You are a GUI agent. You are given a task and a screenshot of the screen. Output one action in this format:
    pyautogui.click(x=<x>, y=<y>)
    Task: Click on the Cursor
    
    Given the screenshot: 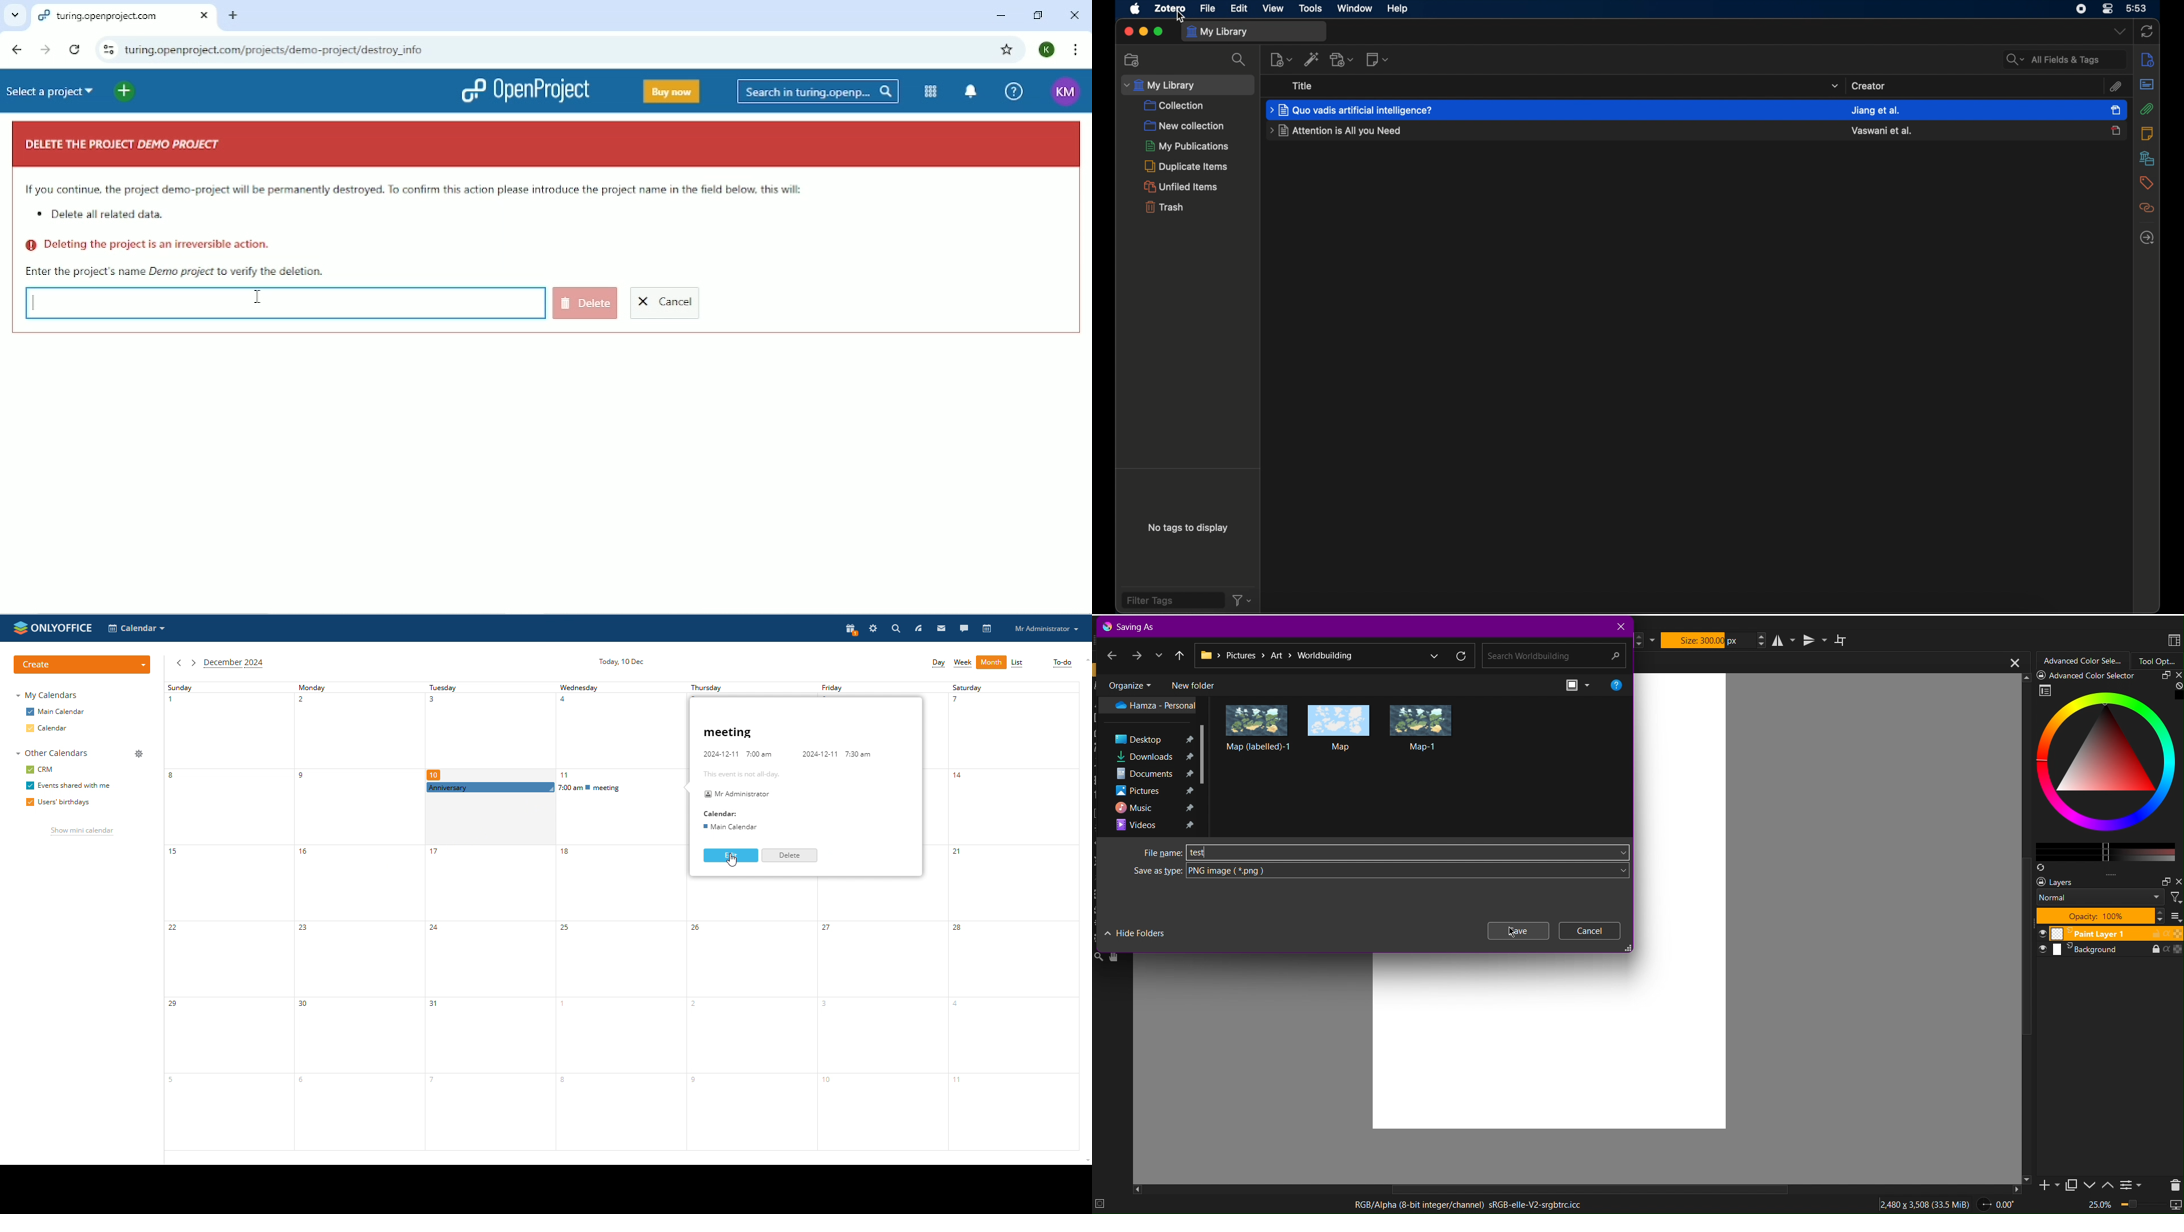 What is the action you would take?
    pyautogui.click(x=1512, y=932)
    